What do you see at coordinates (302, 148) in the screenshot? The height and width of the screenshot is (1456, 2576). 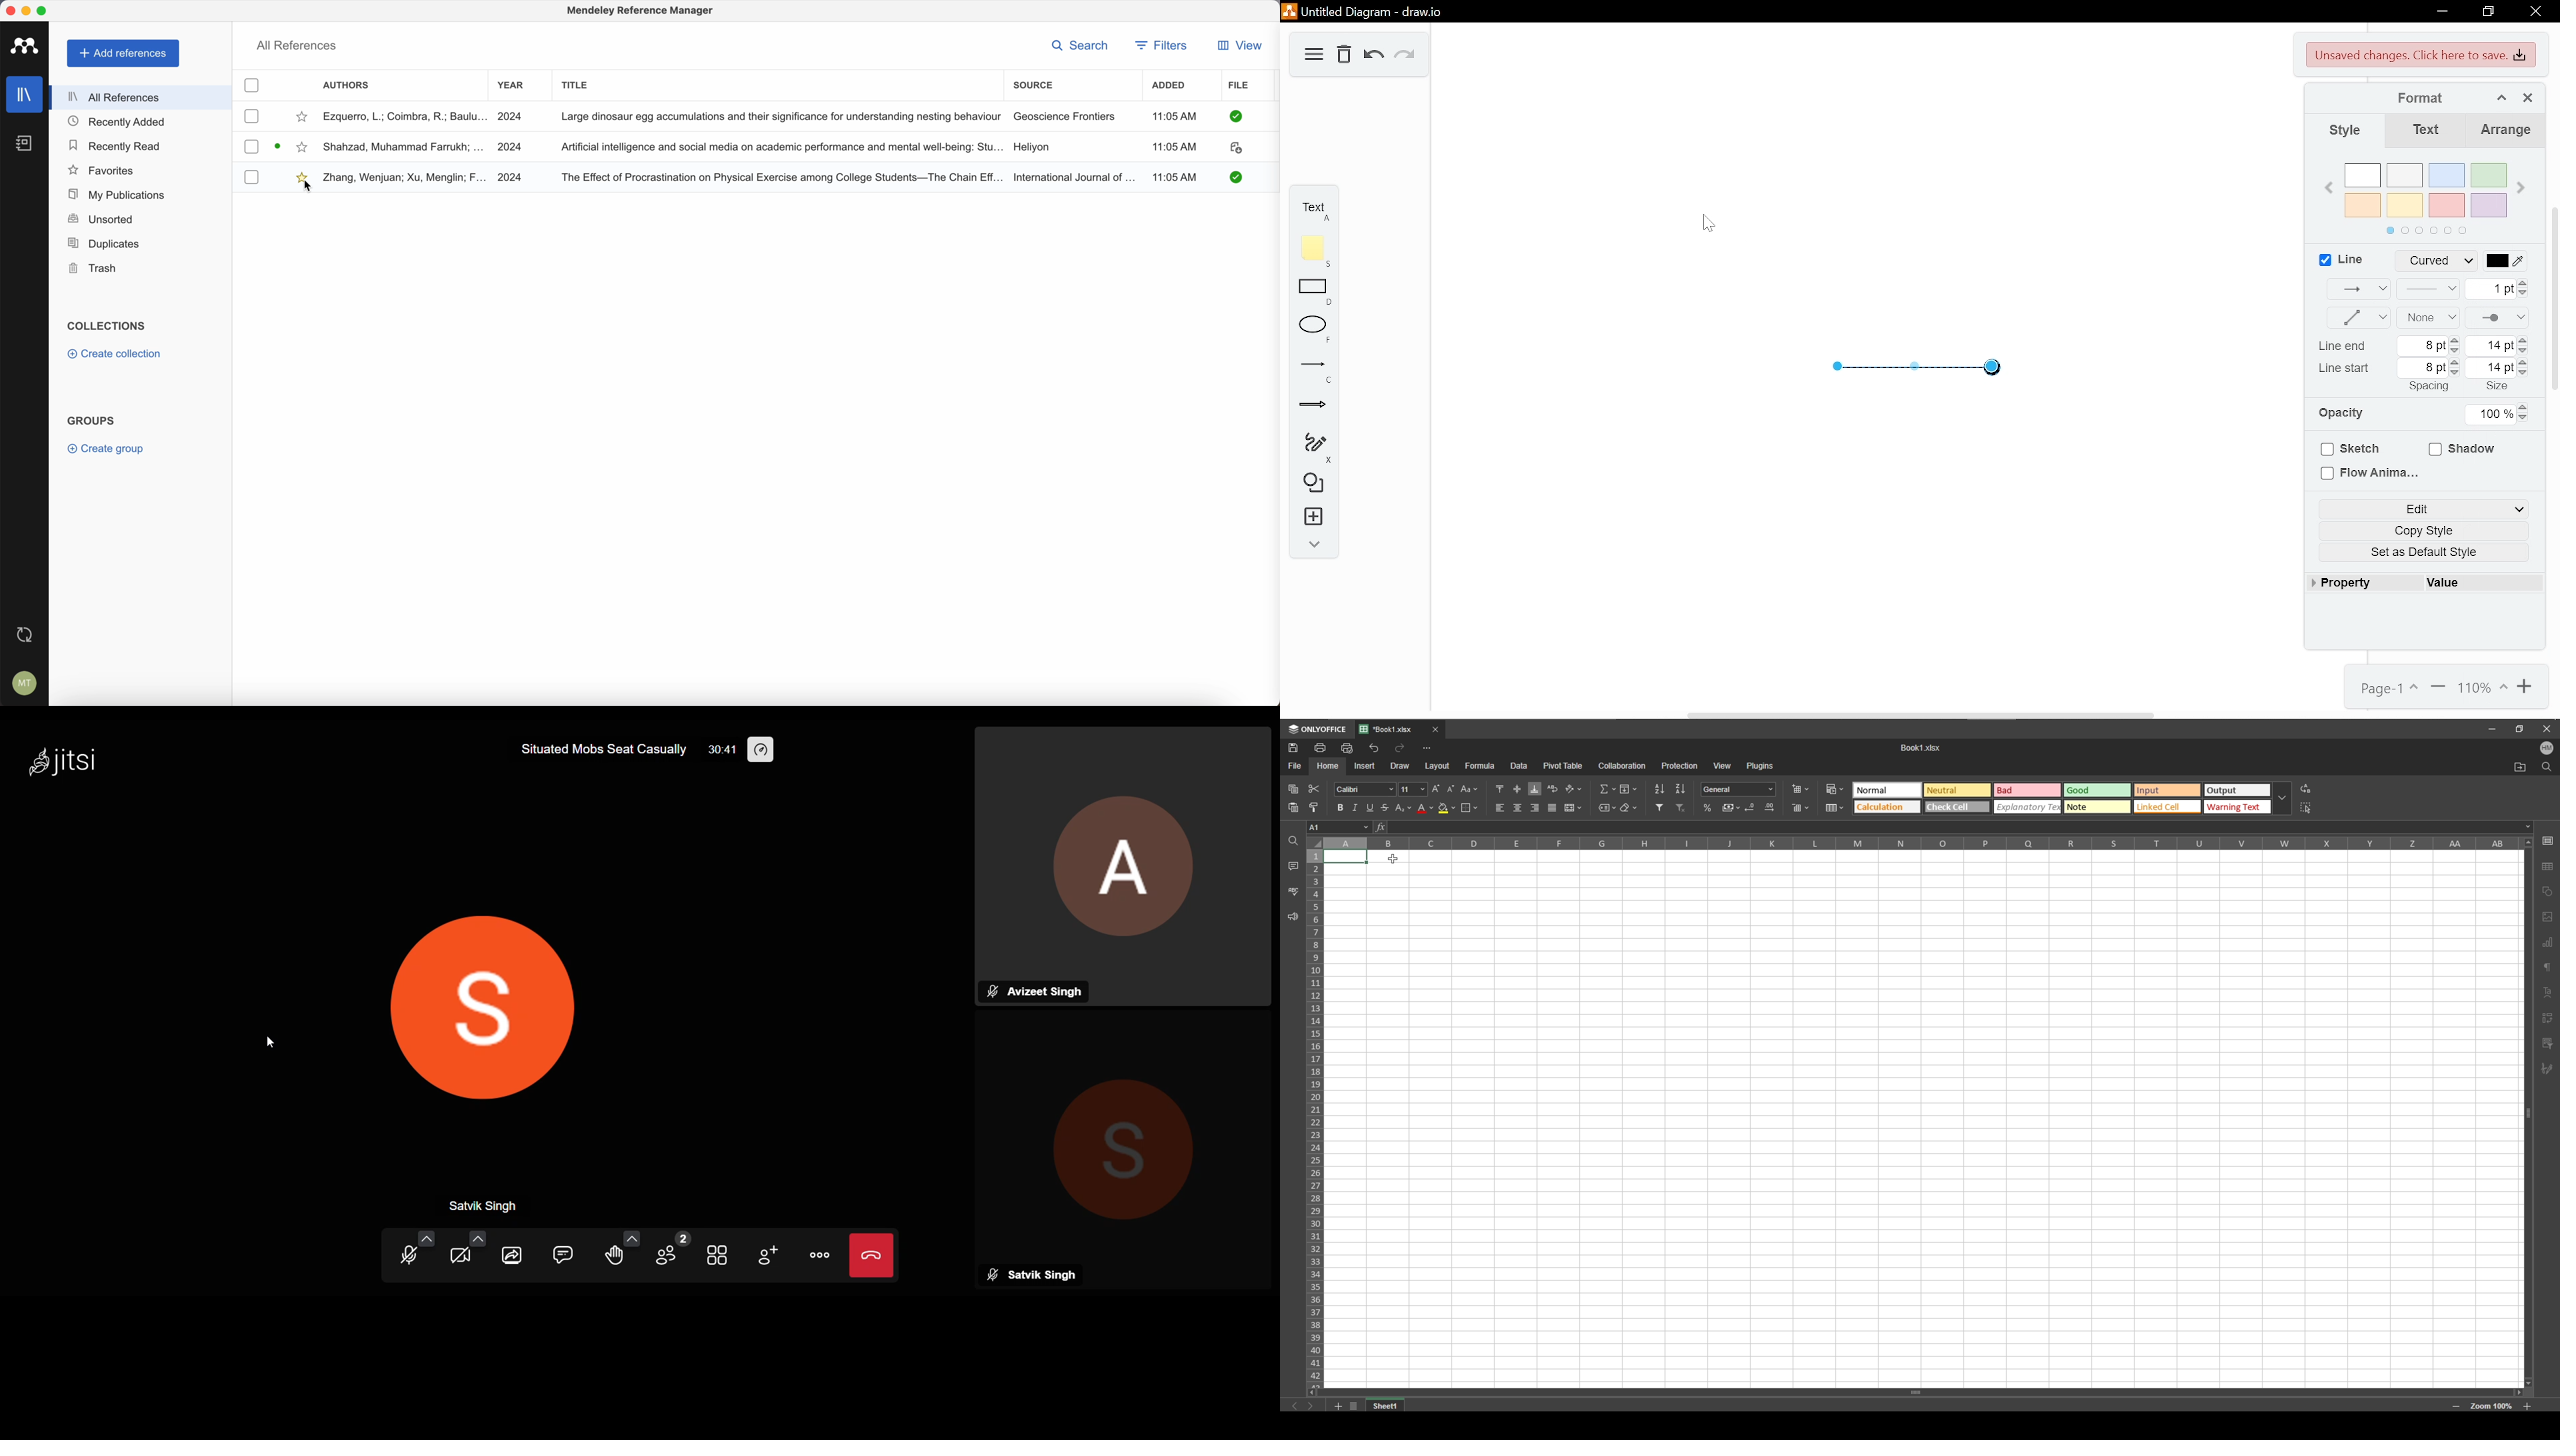 I see `favorite` at bounding box center [302, 148].